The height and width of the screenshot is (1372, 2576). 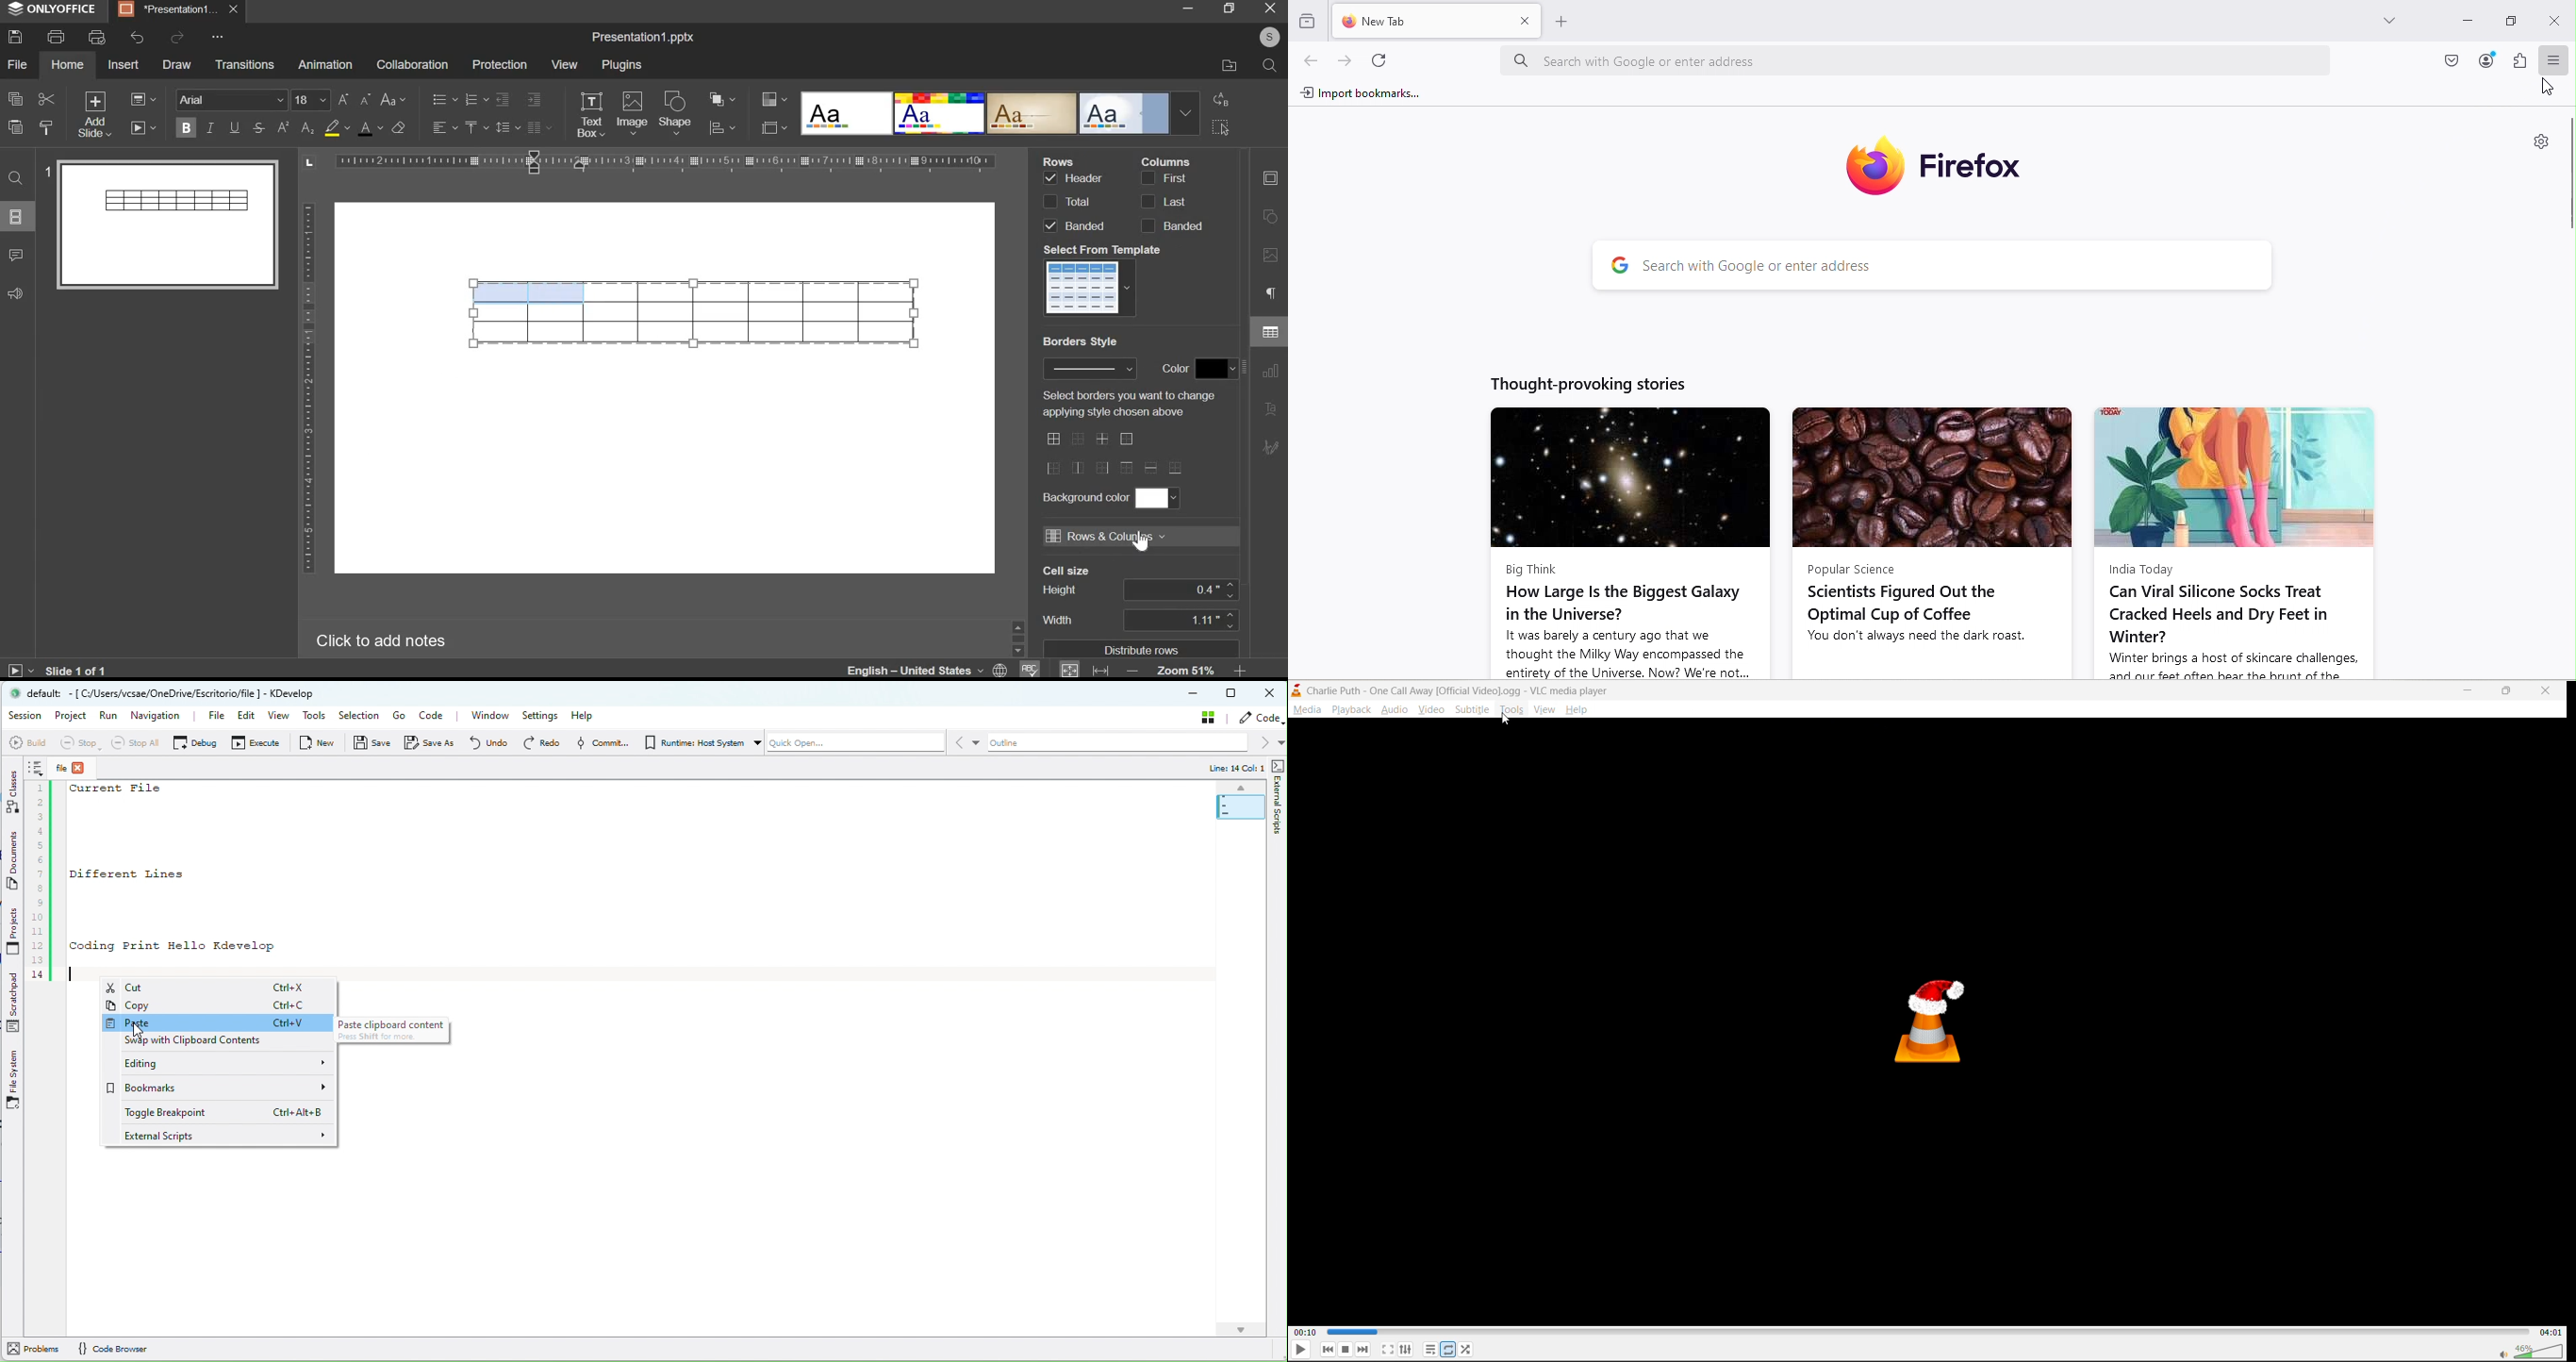 What do you see at coordinates (13, 933) in the screenshot?
I see `Projects` at bounding box center [13, 933].